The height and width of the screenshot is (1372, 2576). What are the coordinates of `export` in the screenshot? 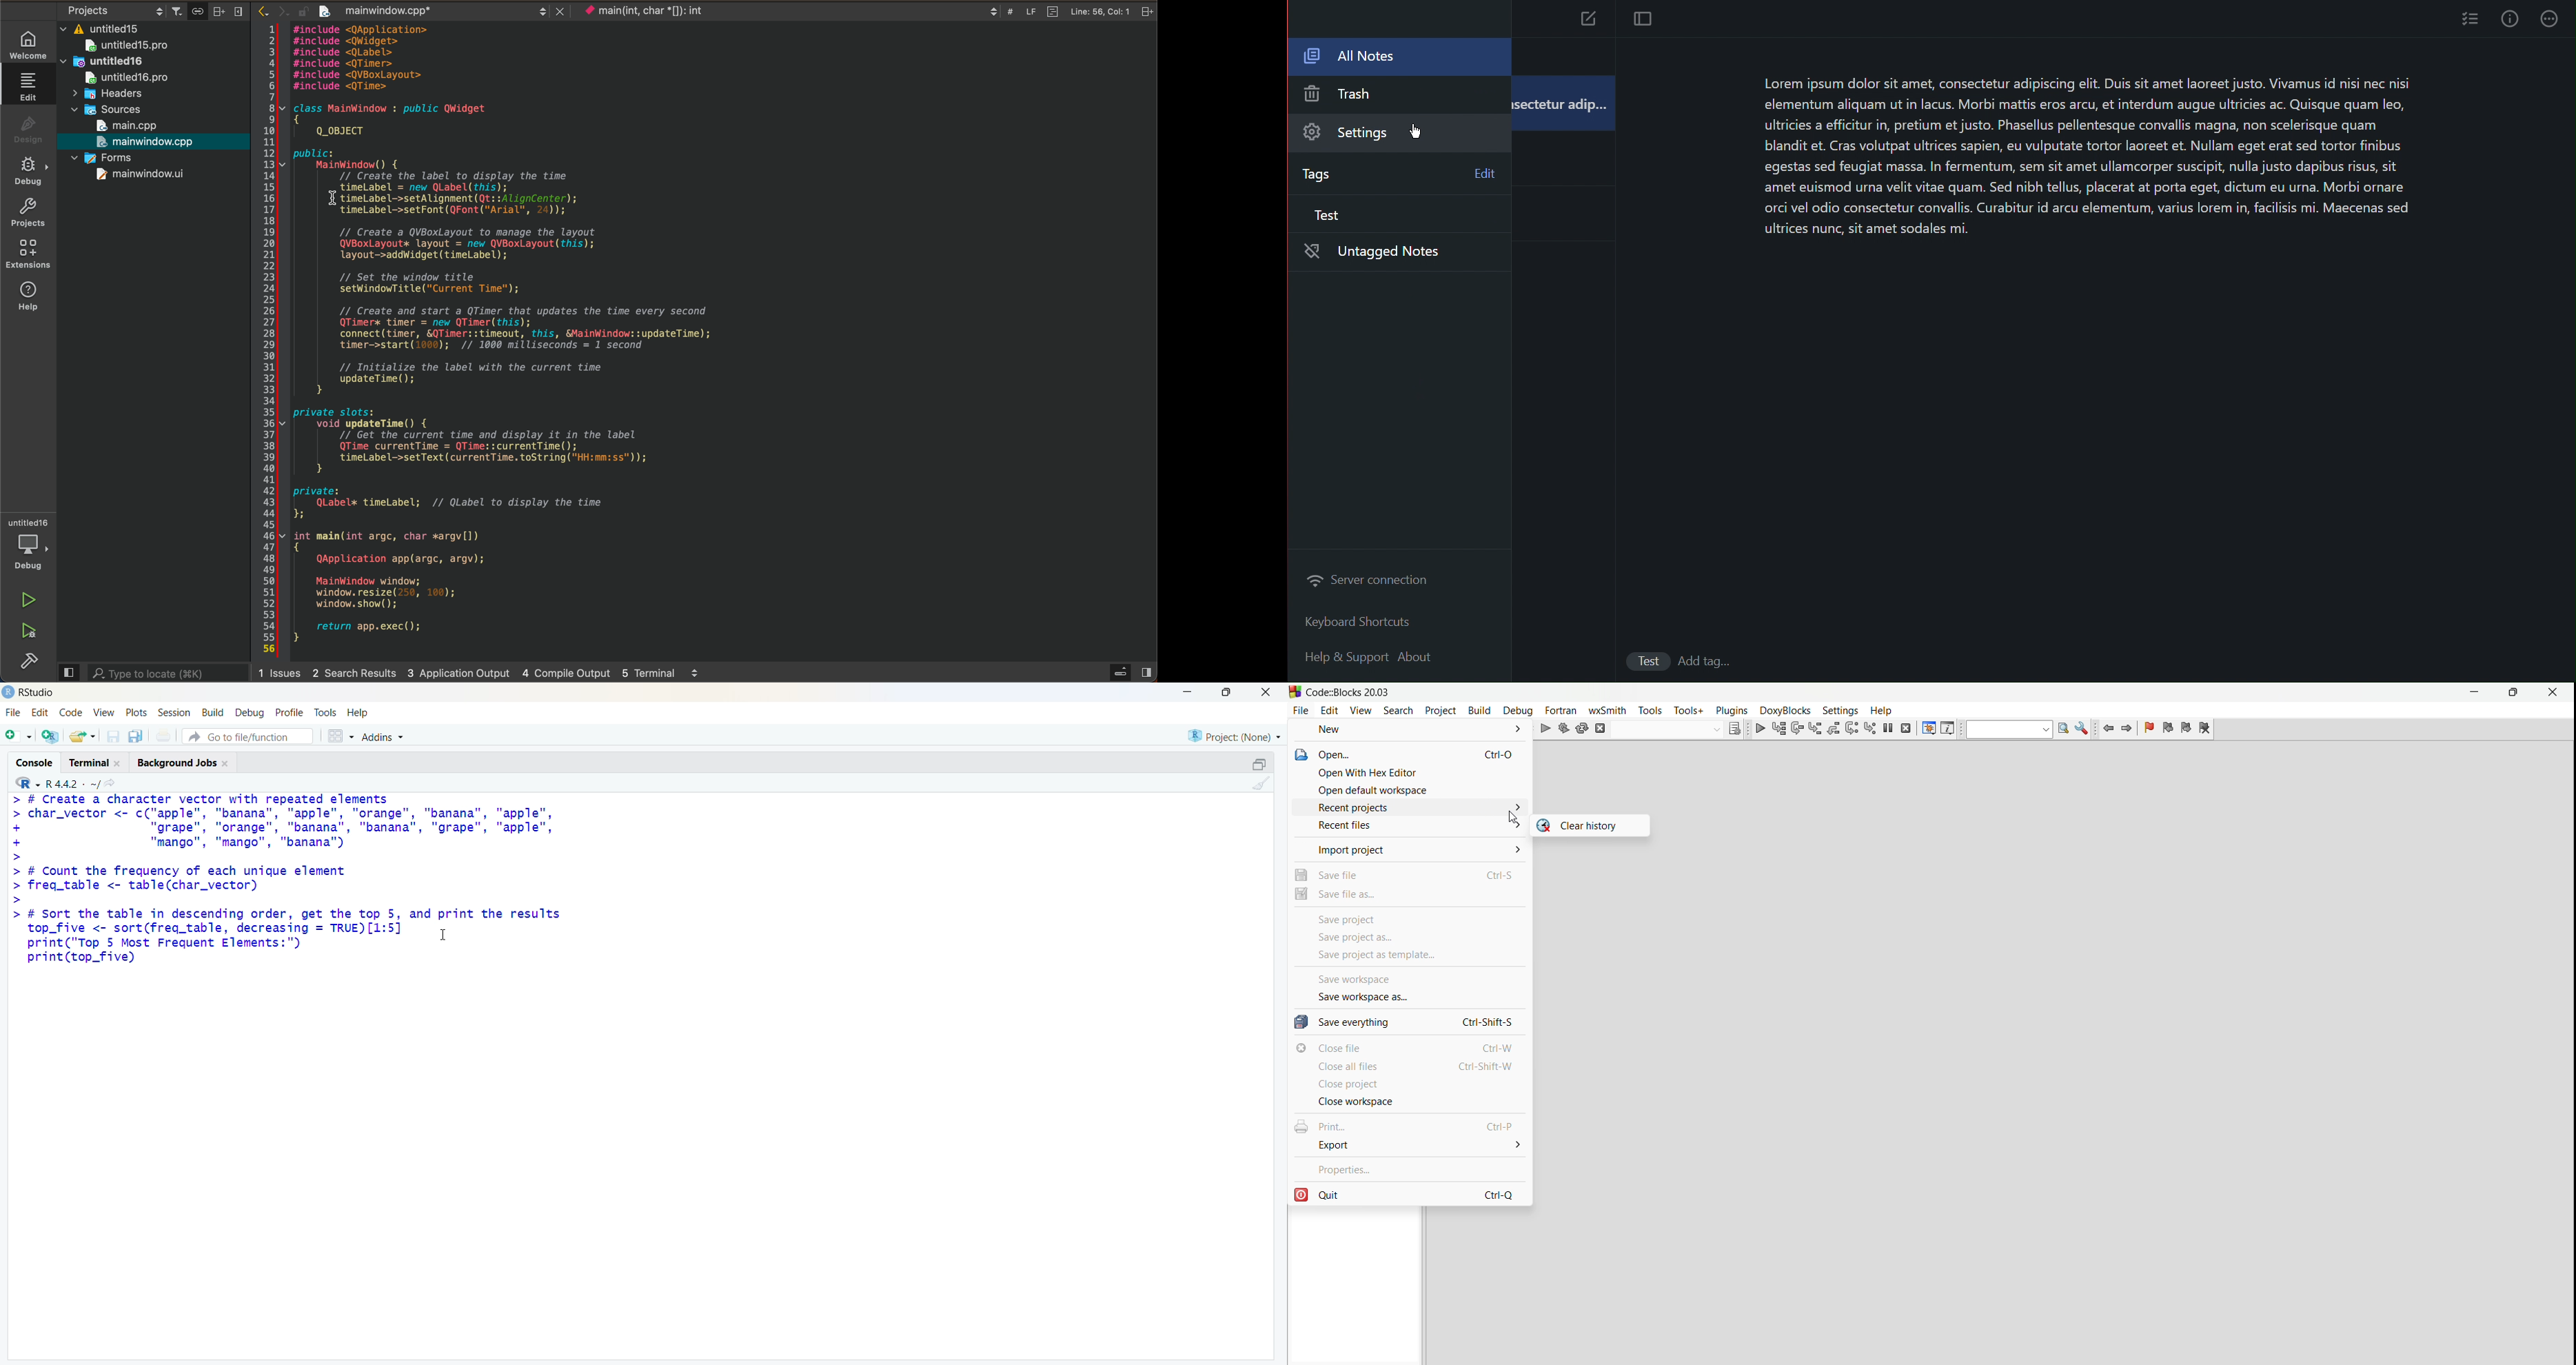 It's located at (1409, 1146).